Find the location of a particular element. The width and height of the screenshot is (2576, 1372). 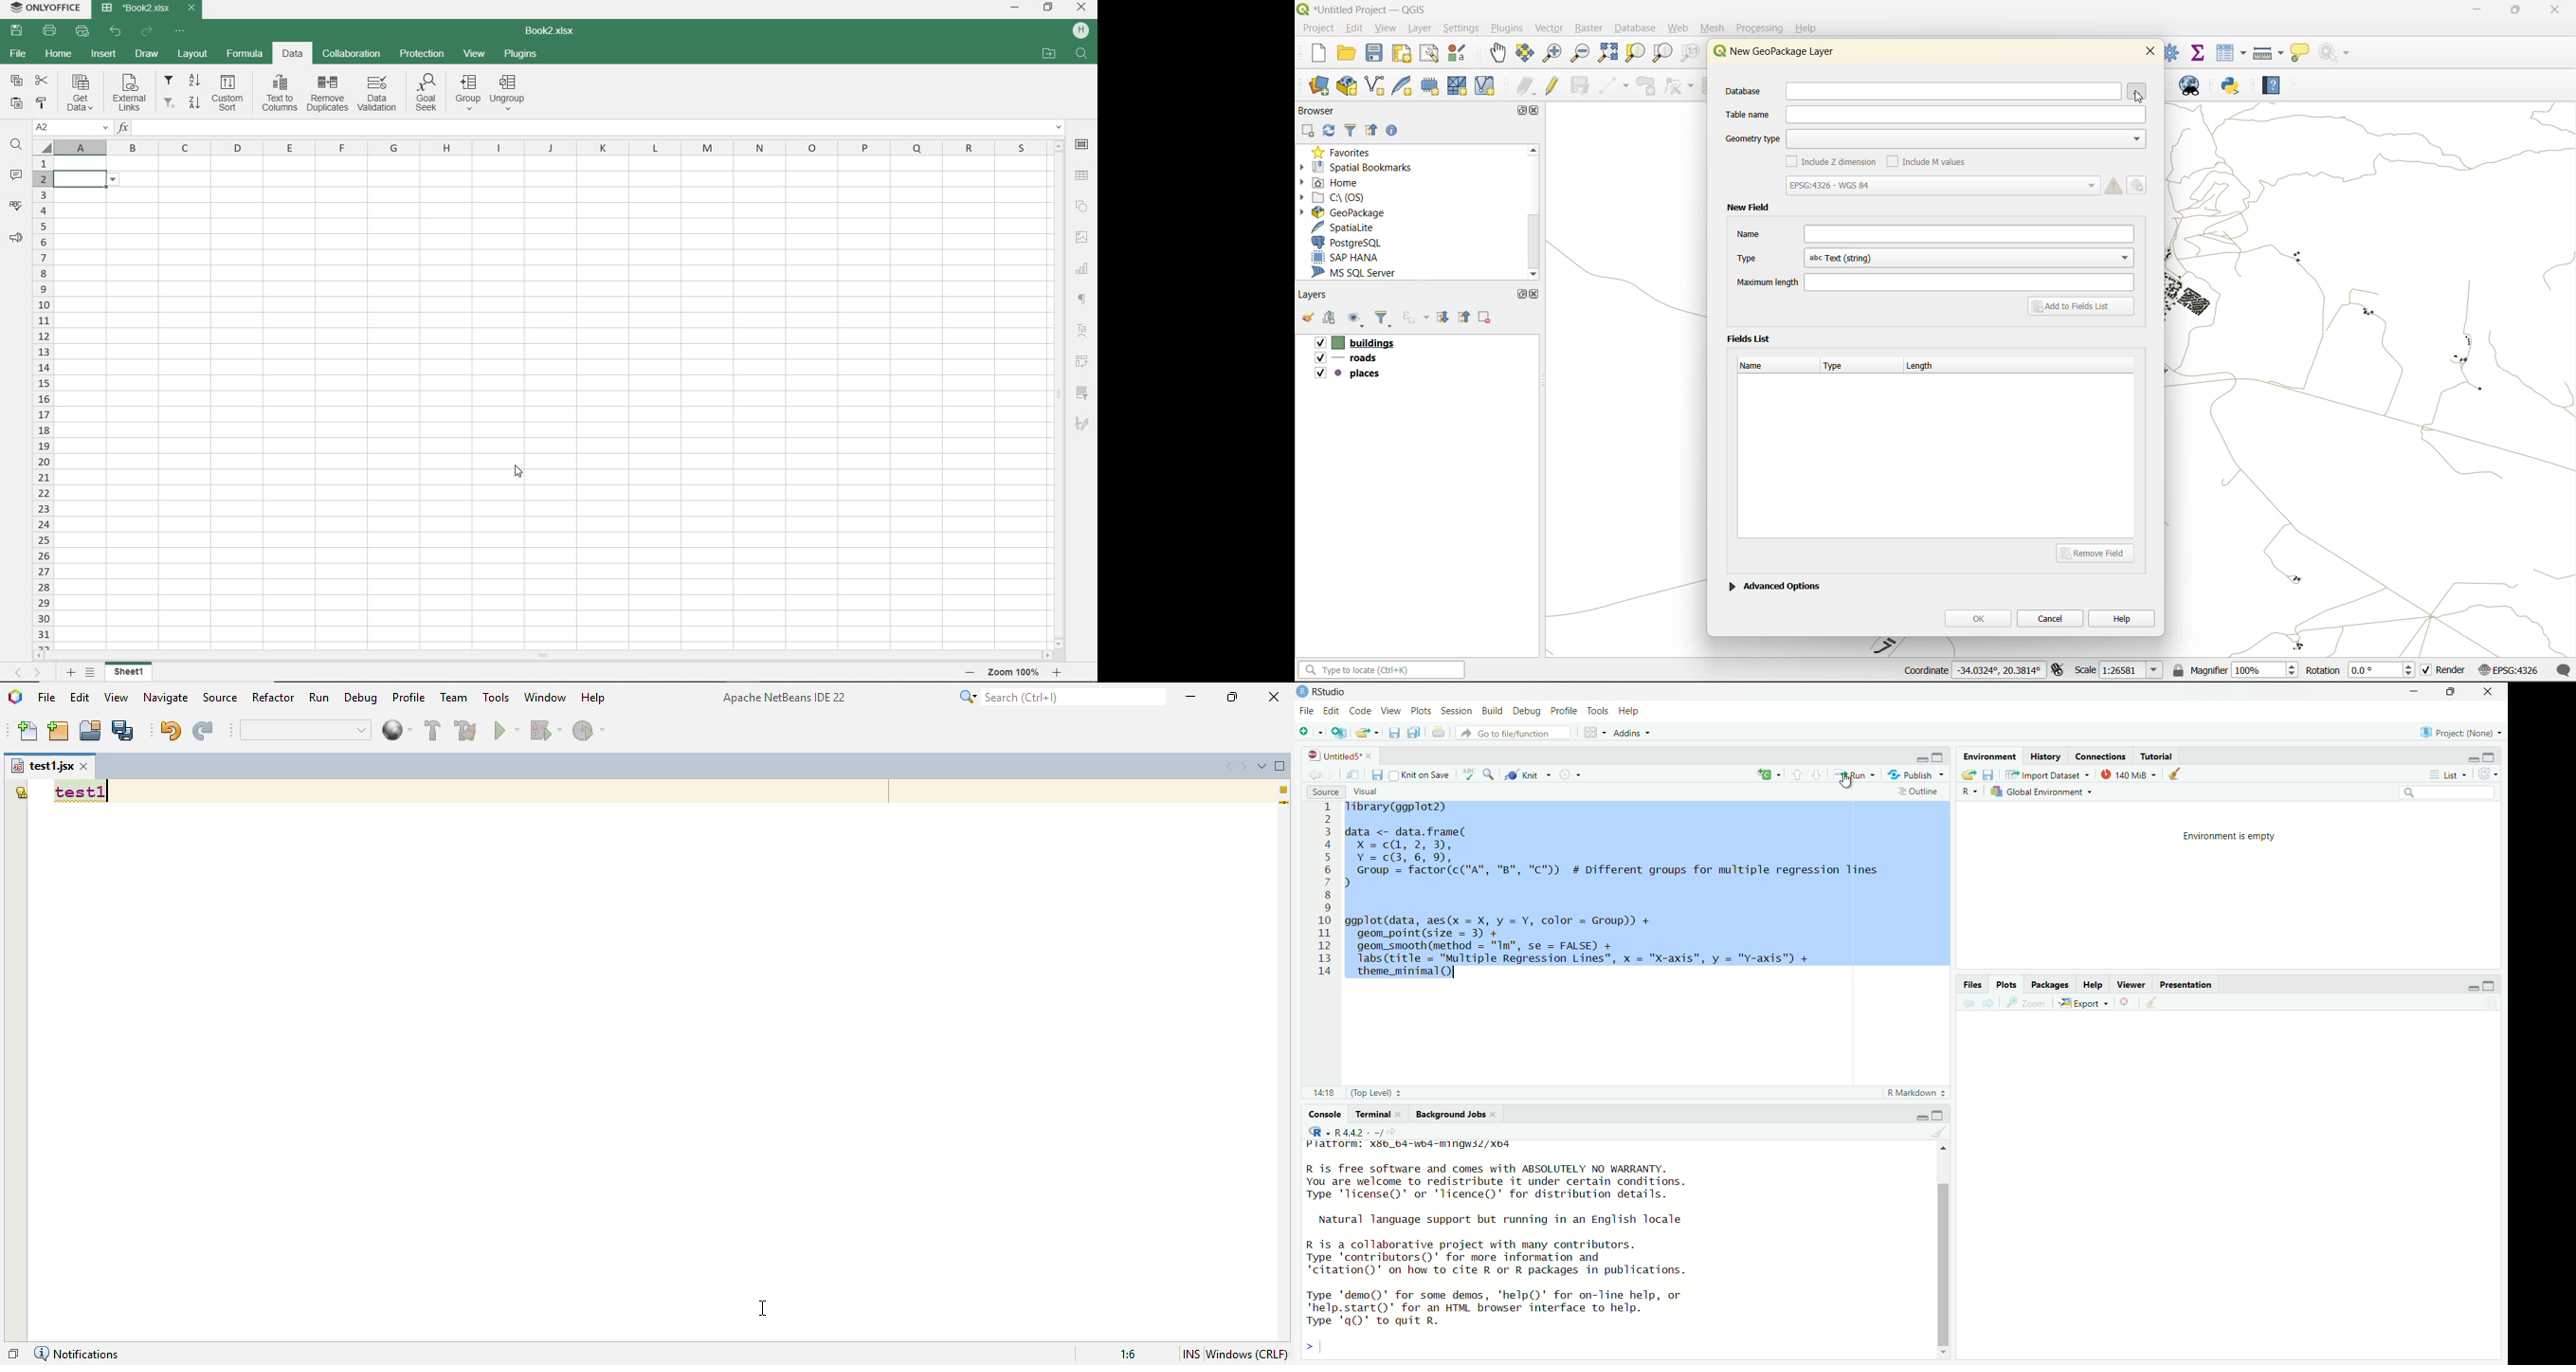

TABLE is located at coordinates (1083, 175).